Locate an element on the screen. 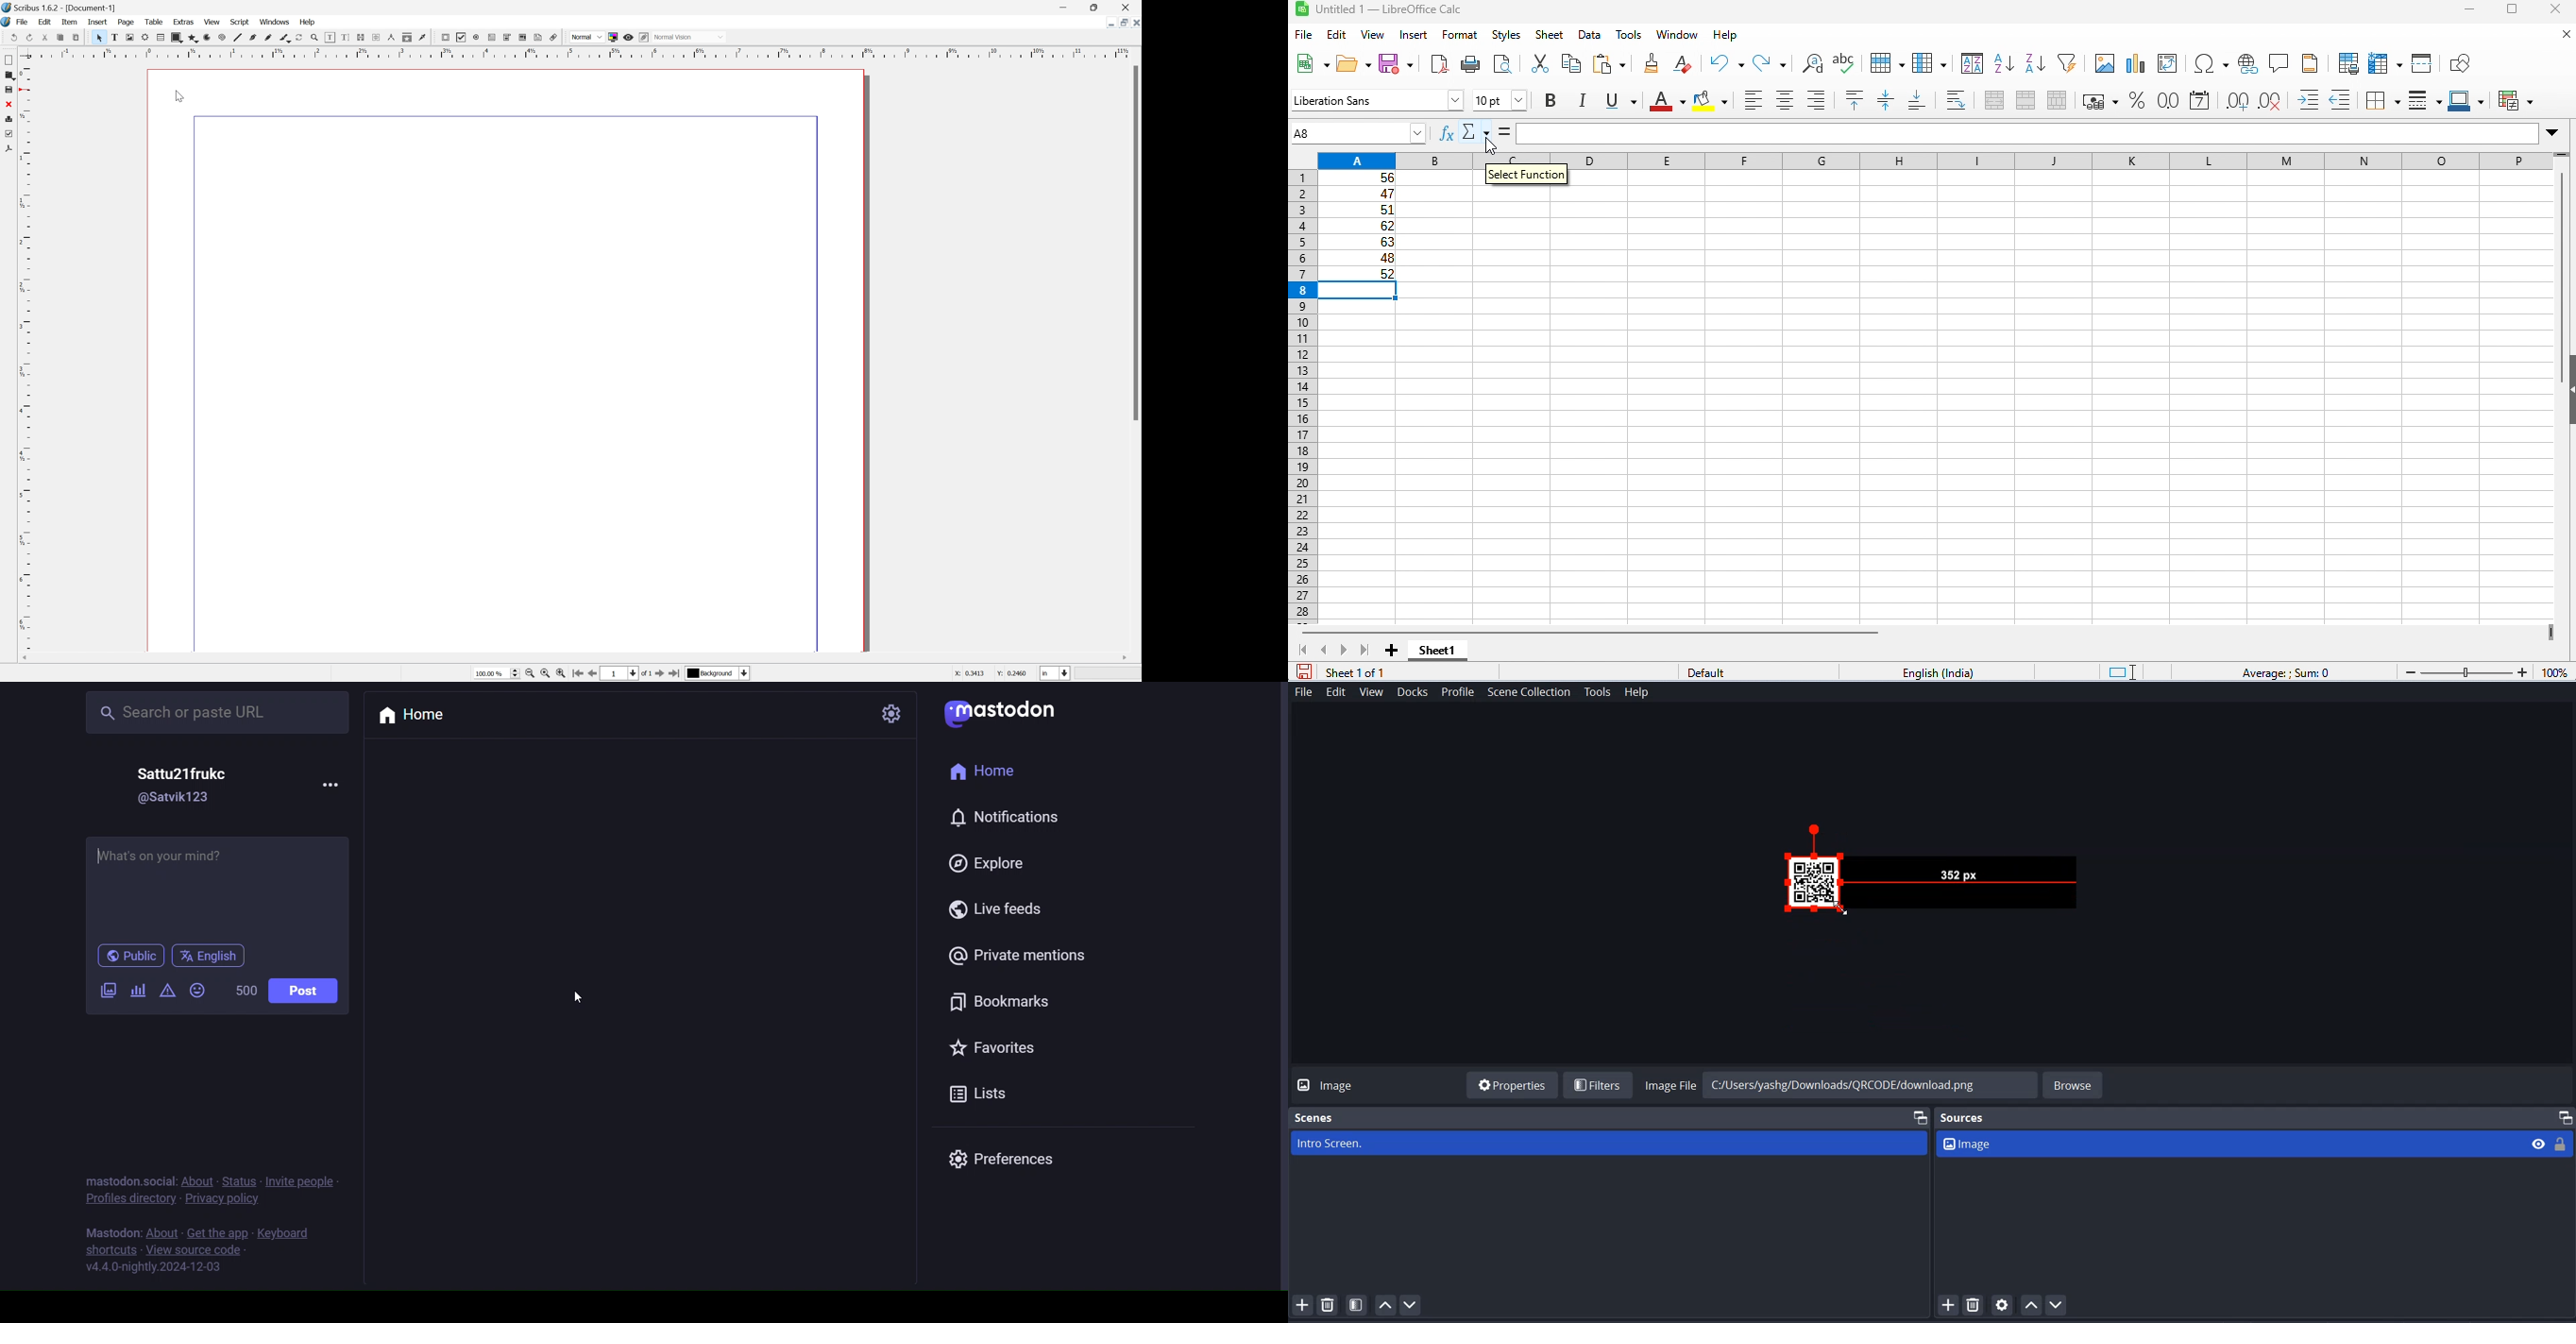 This screenshot has height=1344, width=2576. Image is located at coordinates (2230, 1143).